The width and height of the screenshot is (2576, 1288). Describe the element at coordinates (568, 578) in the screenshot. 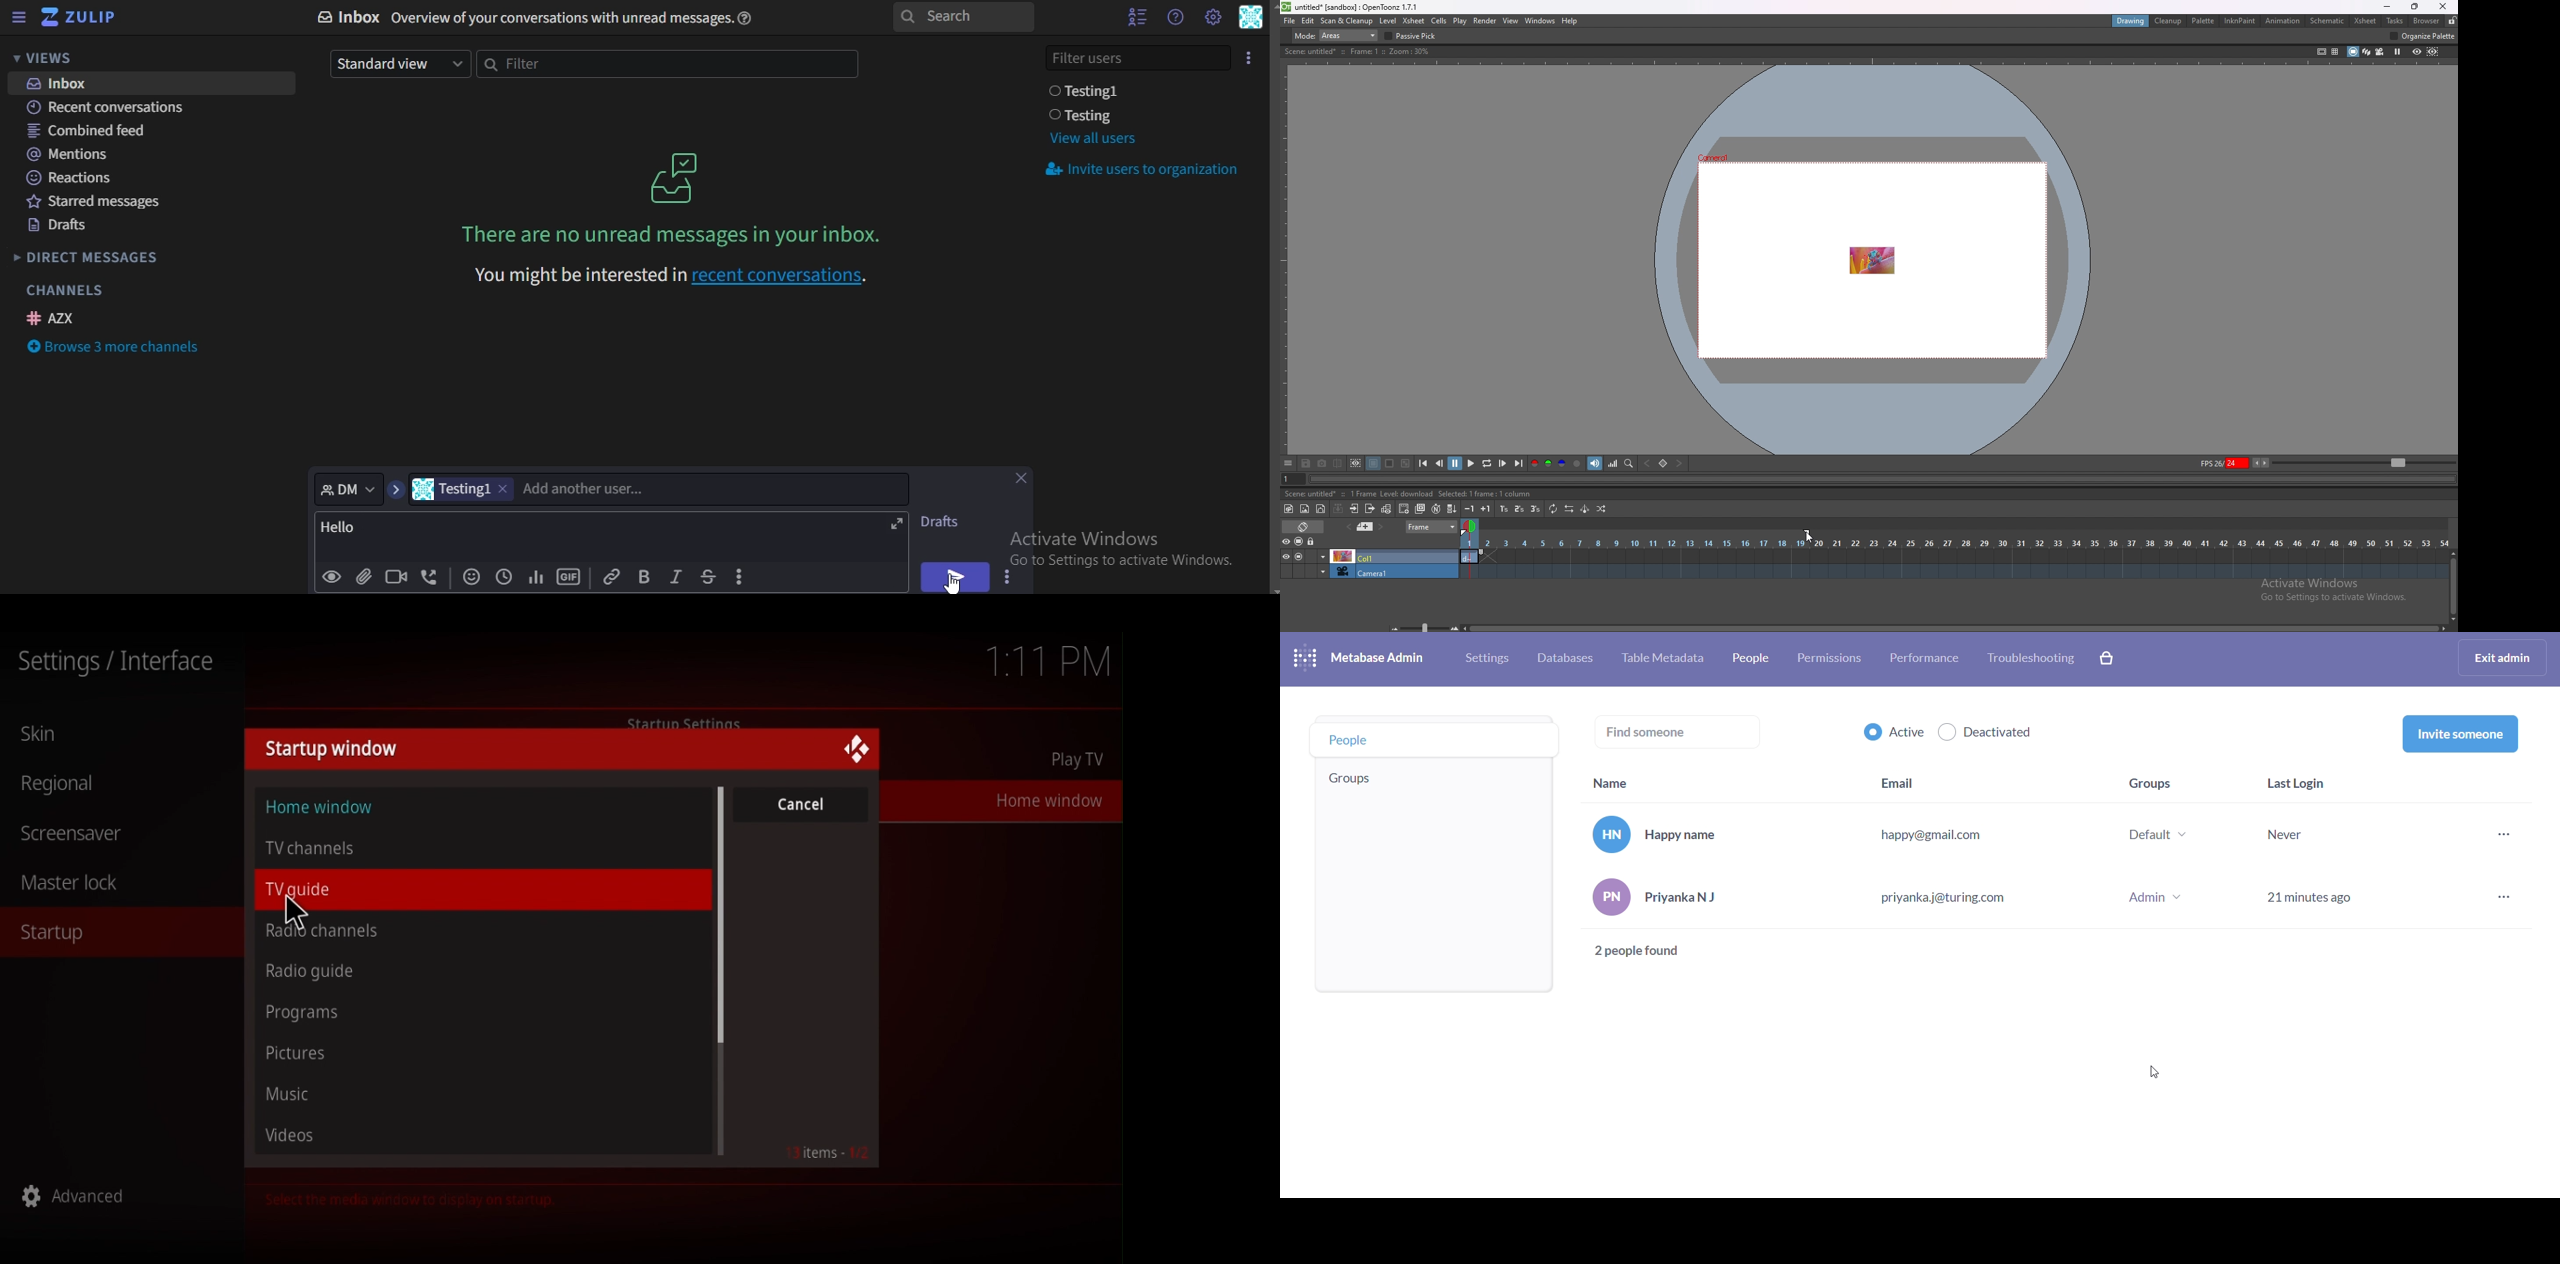

I see `GIF` at that location.